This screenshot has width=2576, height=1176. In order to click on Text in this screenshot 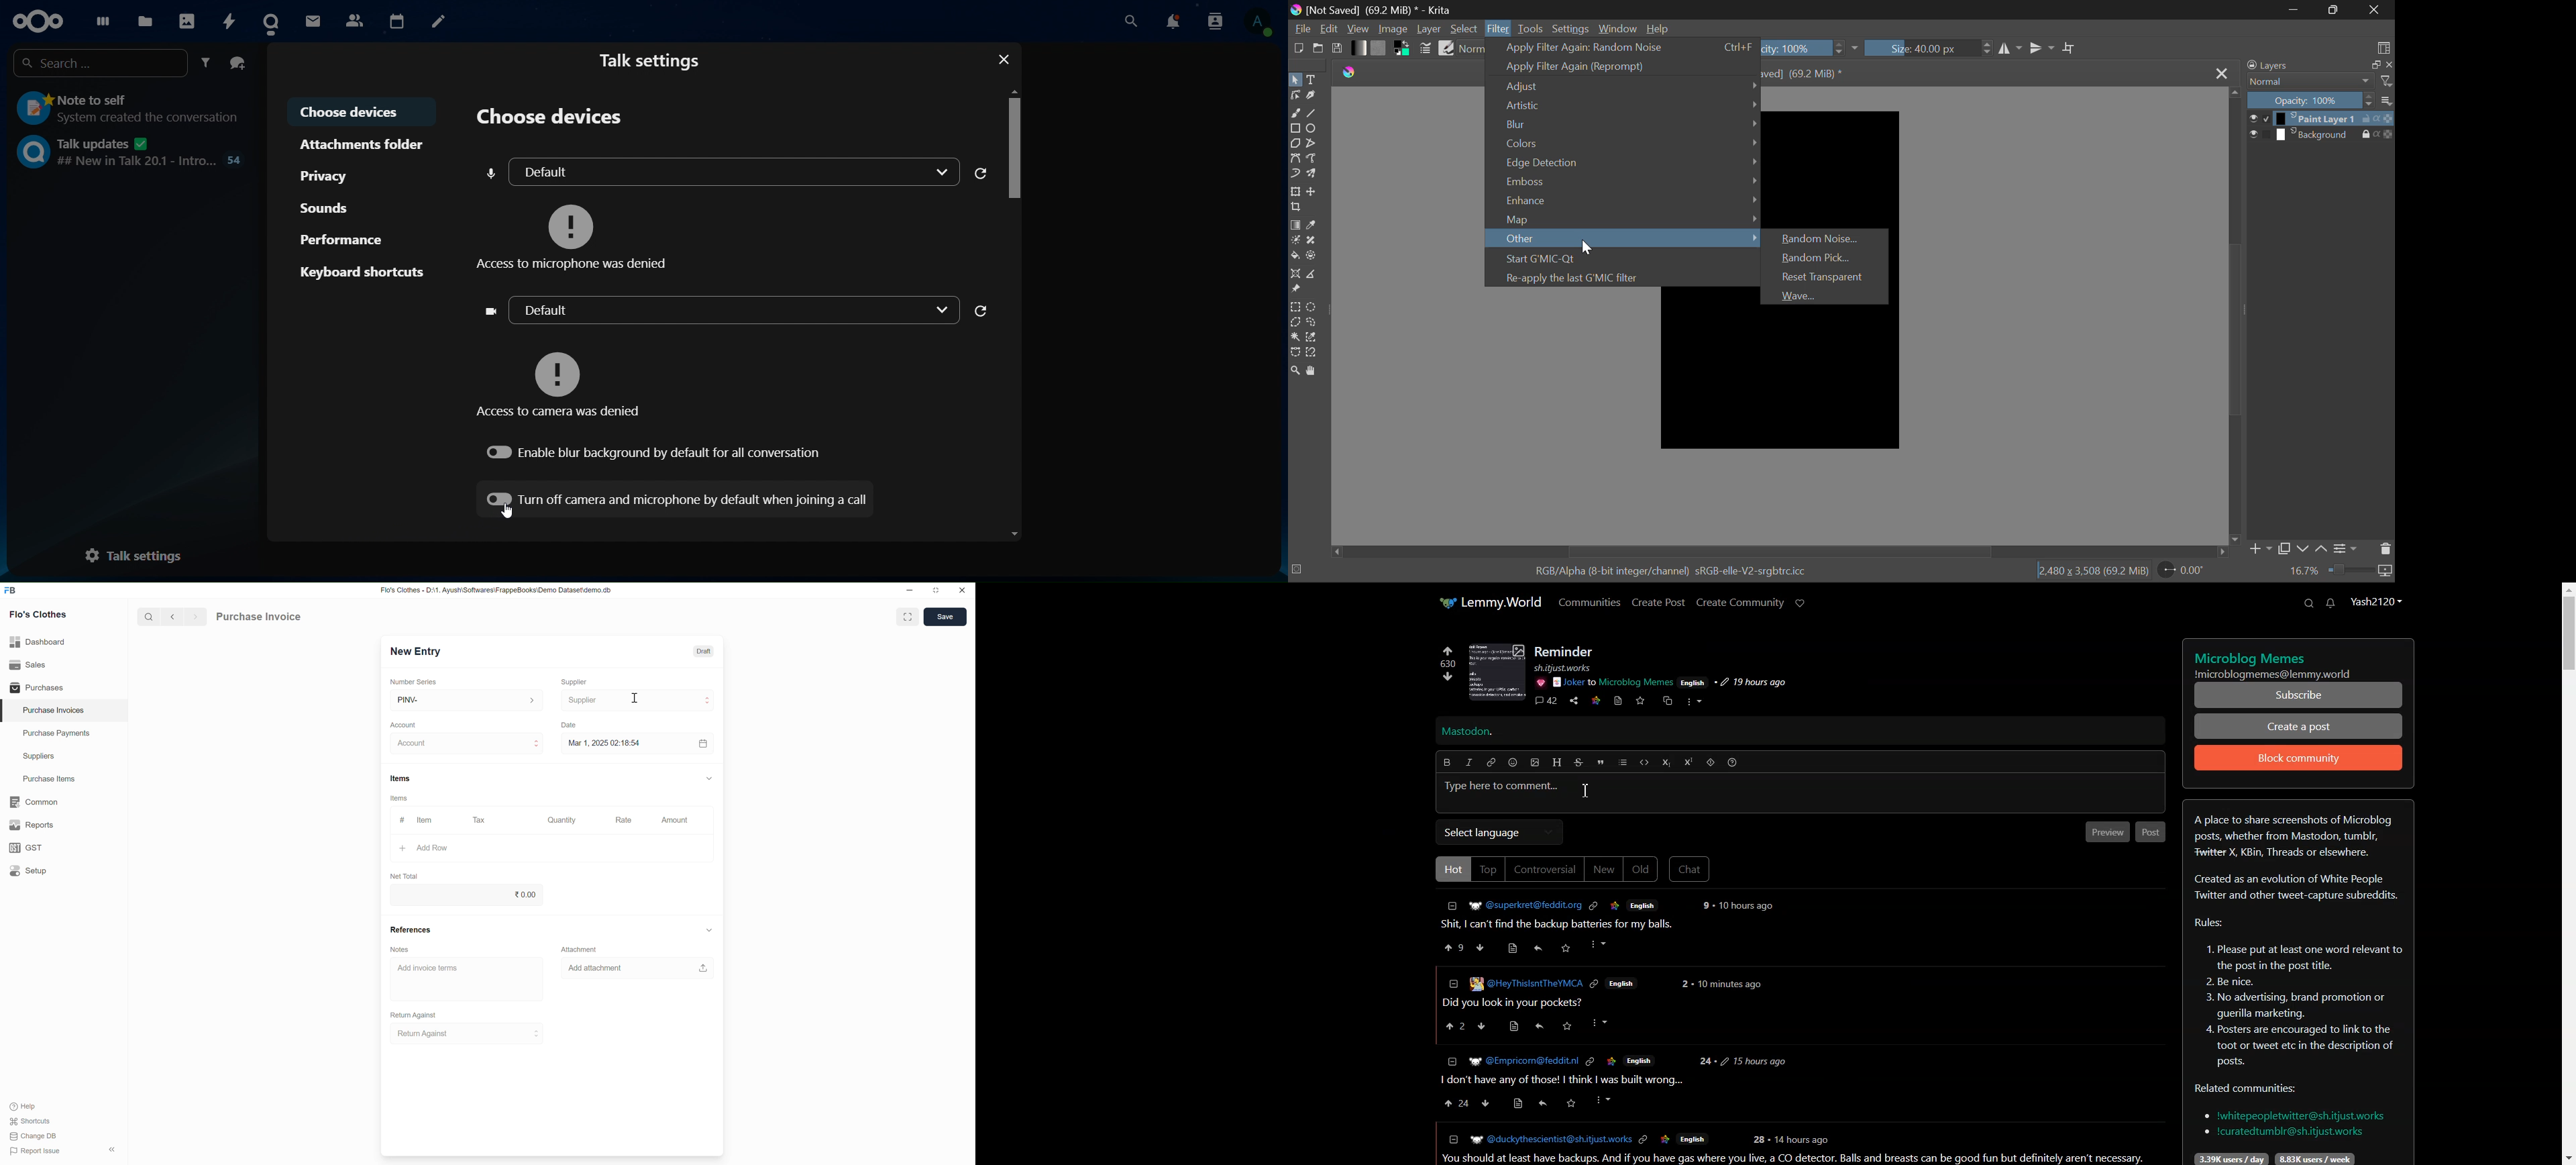, I will do `click(1312, 78)`.